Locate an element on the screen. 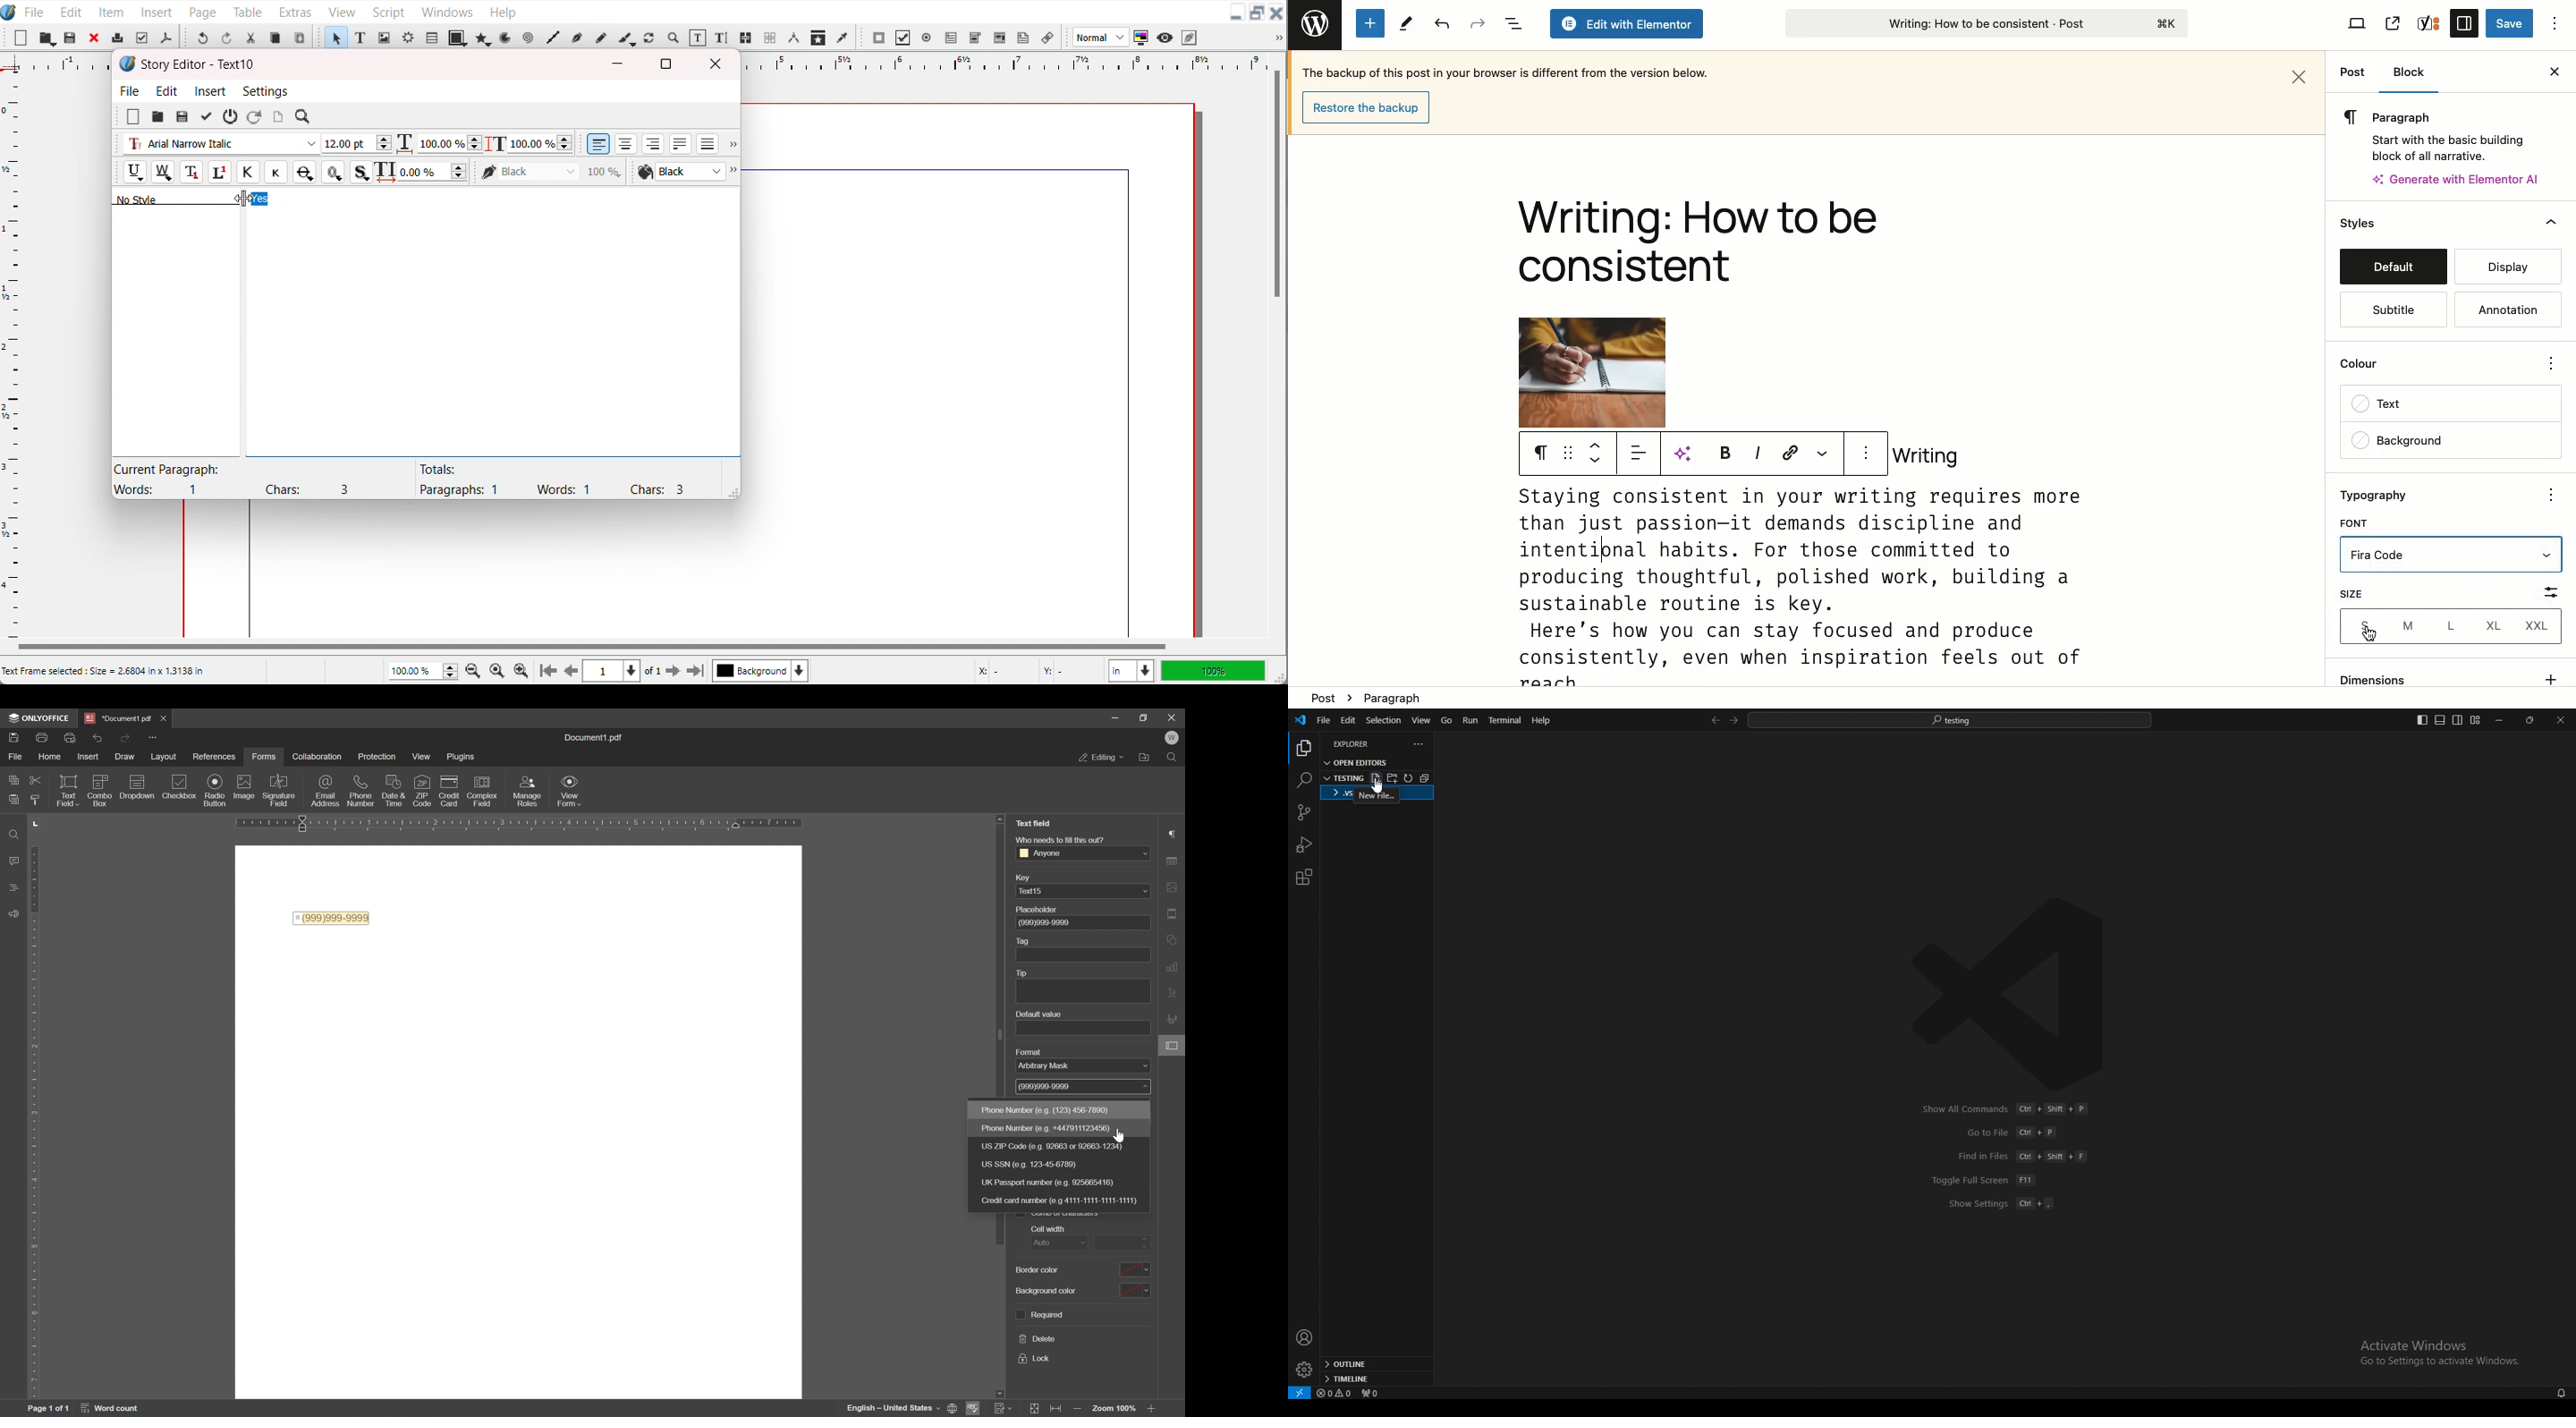  Copy item Properties is located at coordinates (818, 37).